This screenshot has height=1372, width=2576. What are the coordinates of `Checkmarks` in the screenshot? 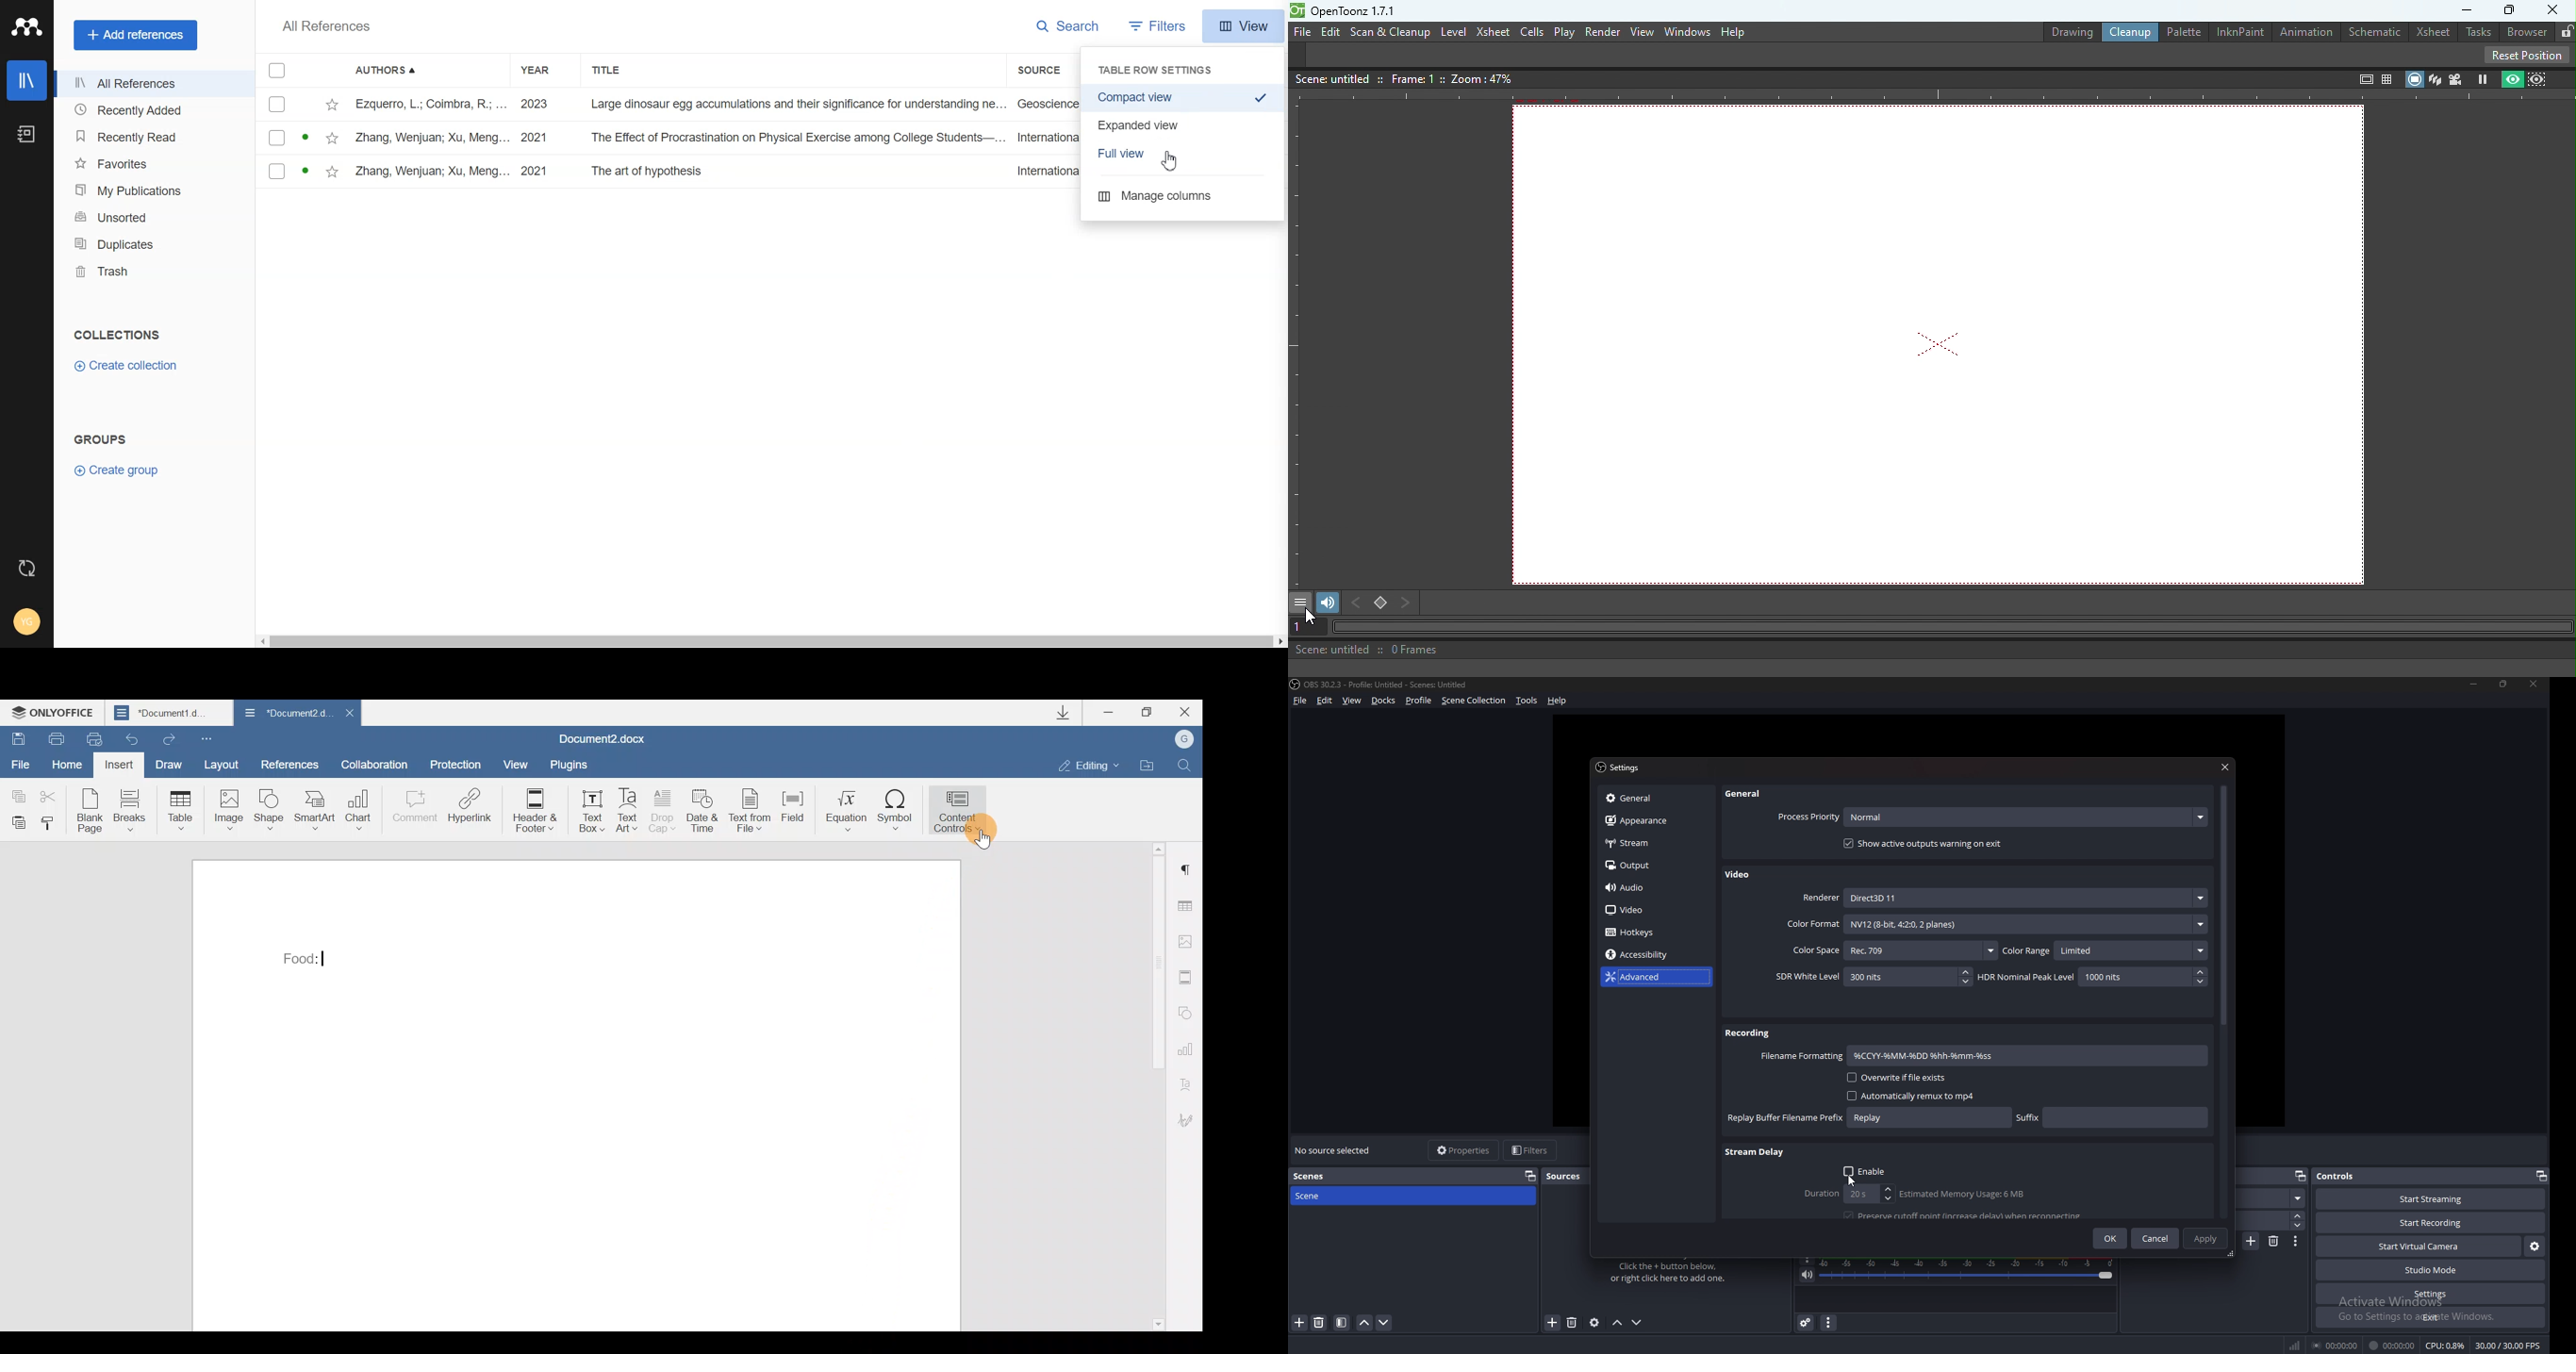 It's located at (278, 70).